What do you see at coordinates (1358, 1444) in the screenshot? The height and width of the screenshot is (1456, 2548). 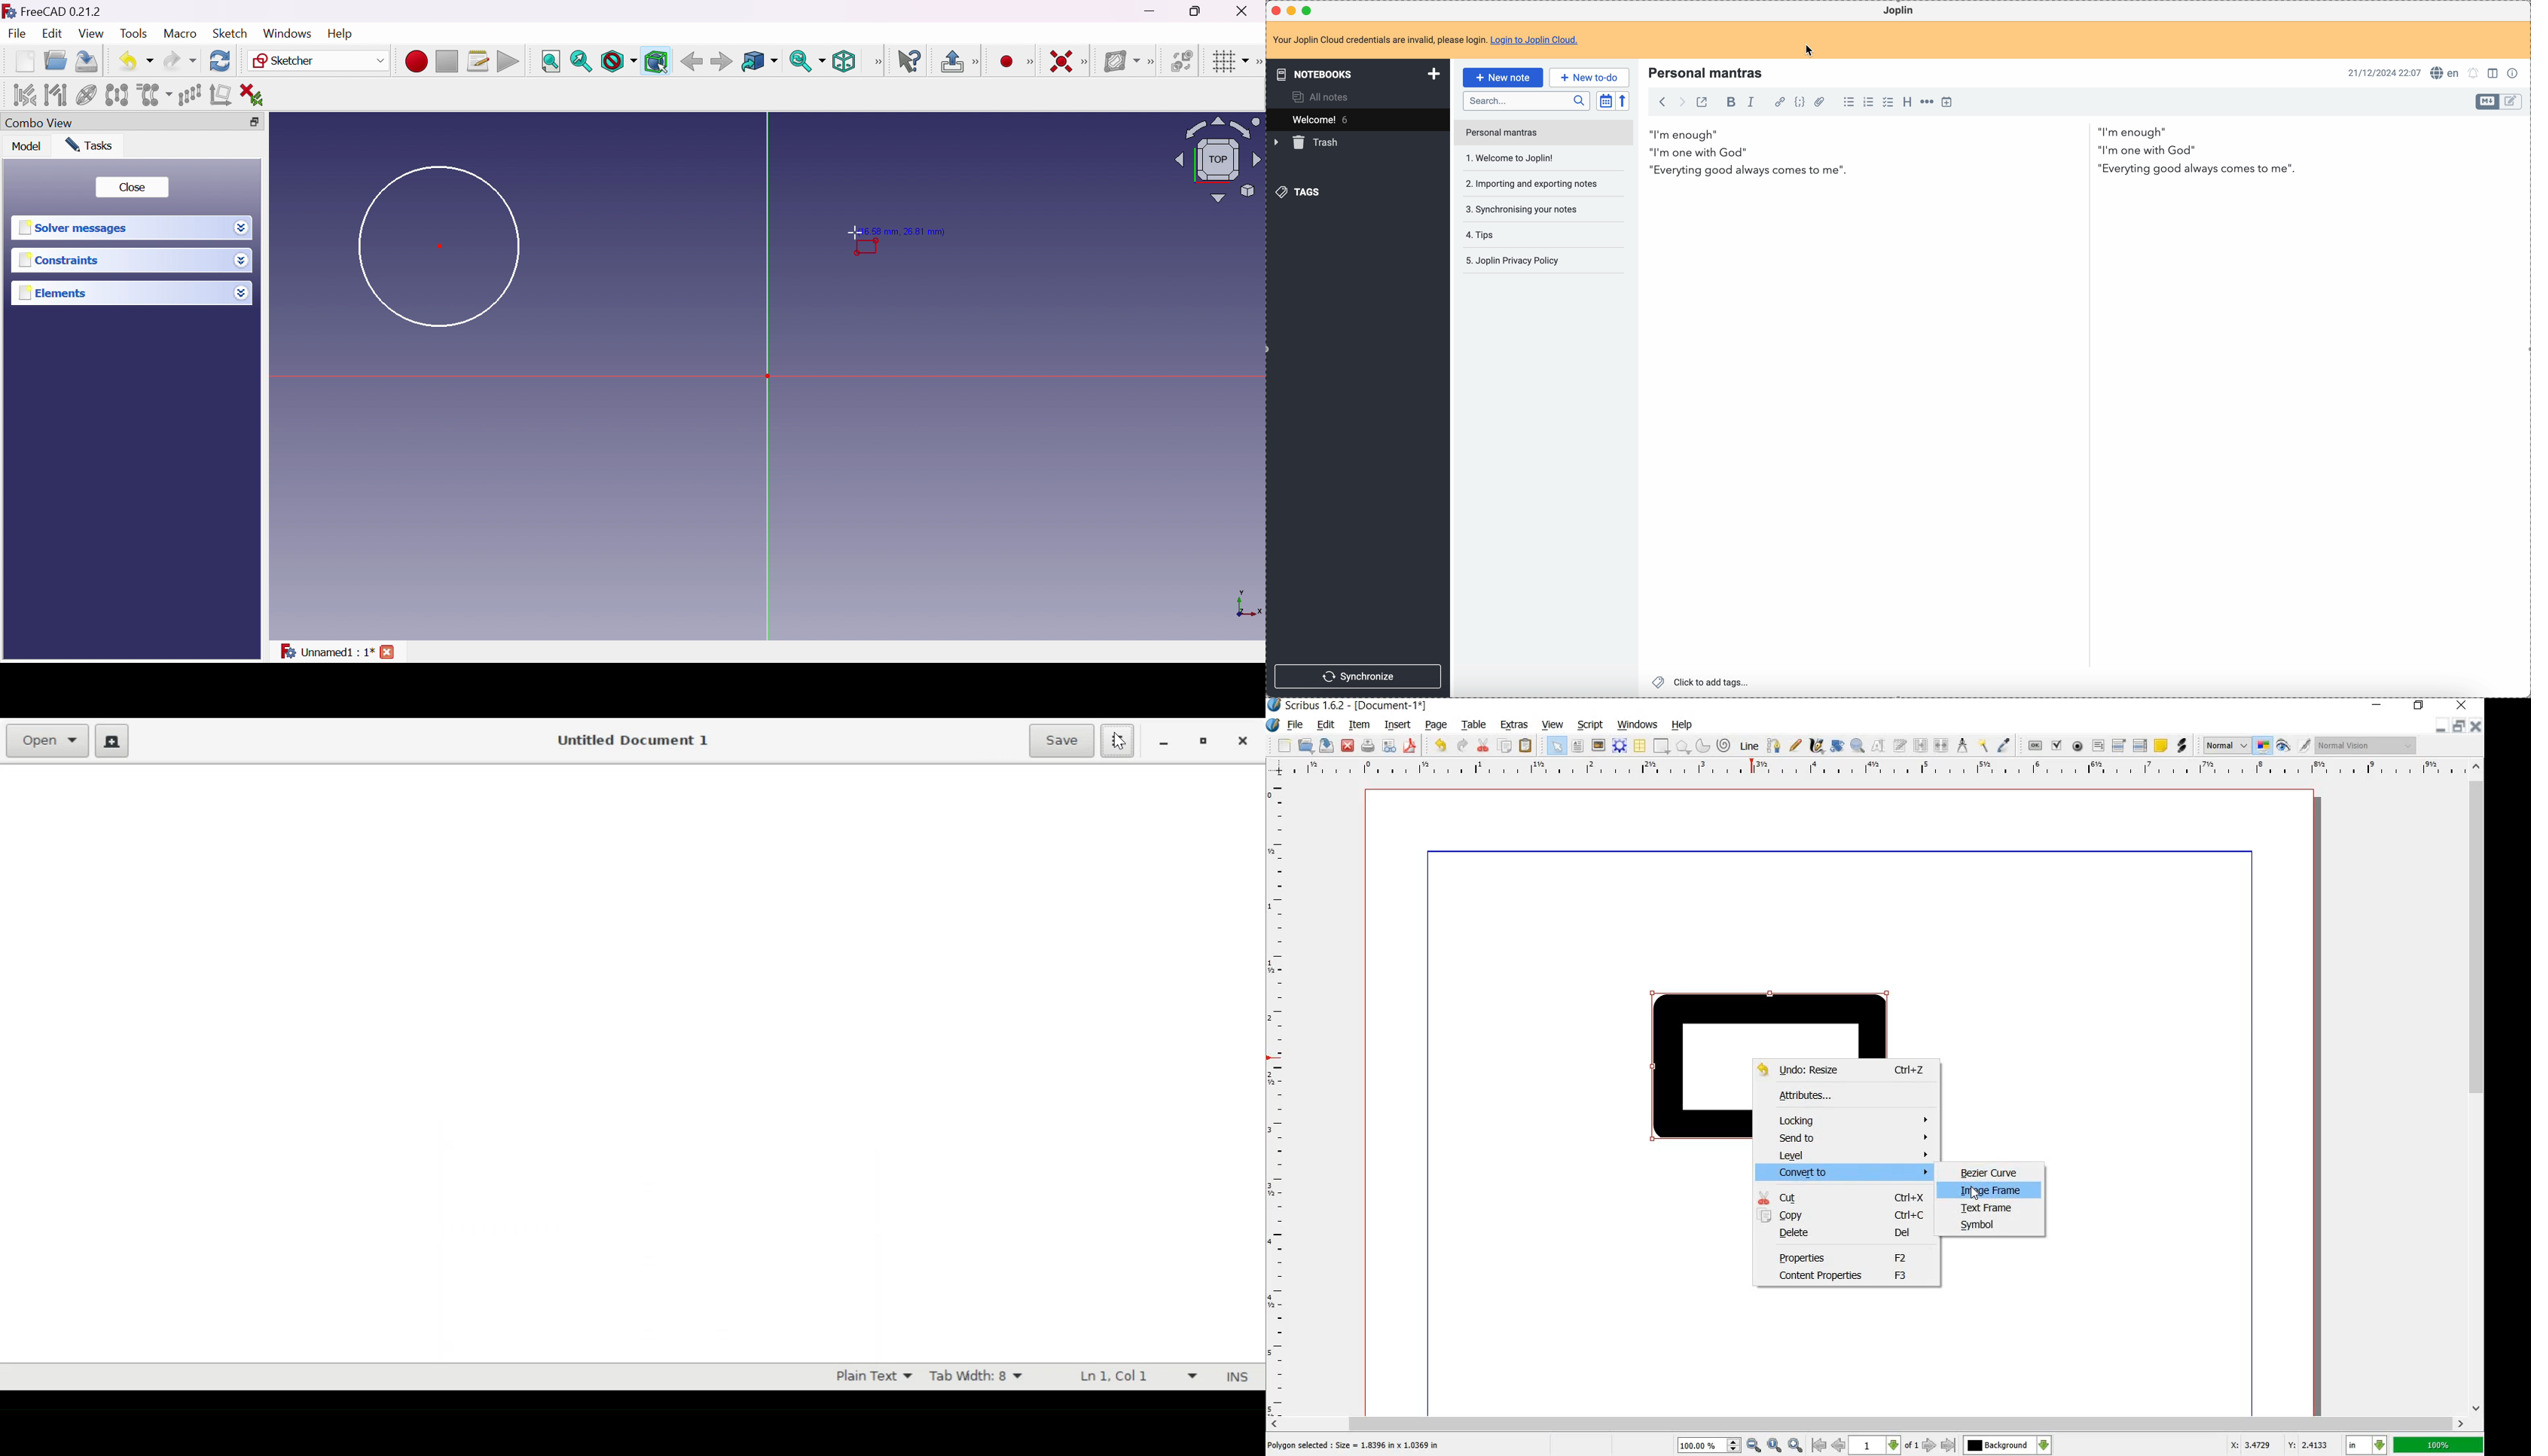 I see `Polygon selected:Size= 1.8396 in* 1.0369 in` at bounding box center [1358, 1444].